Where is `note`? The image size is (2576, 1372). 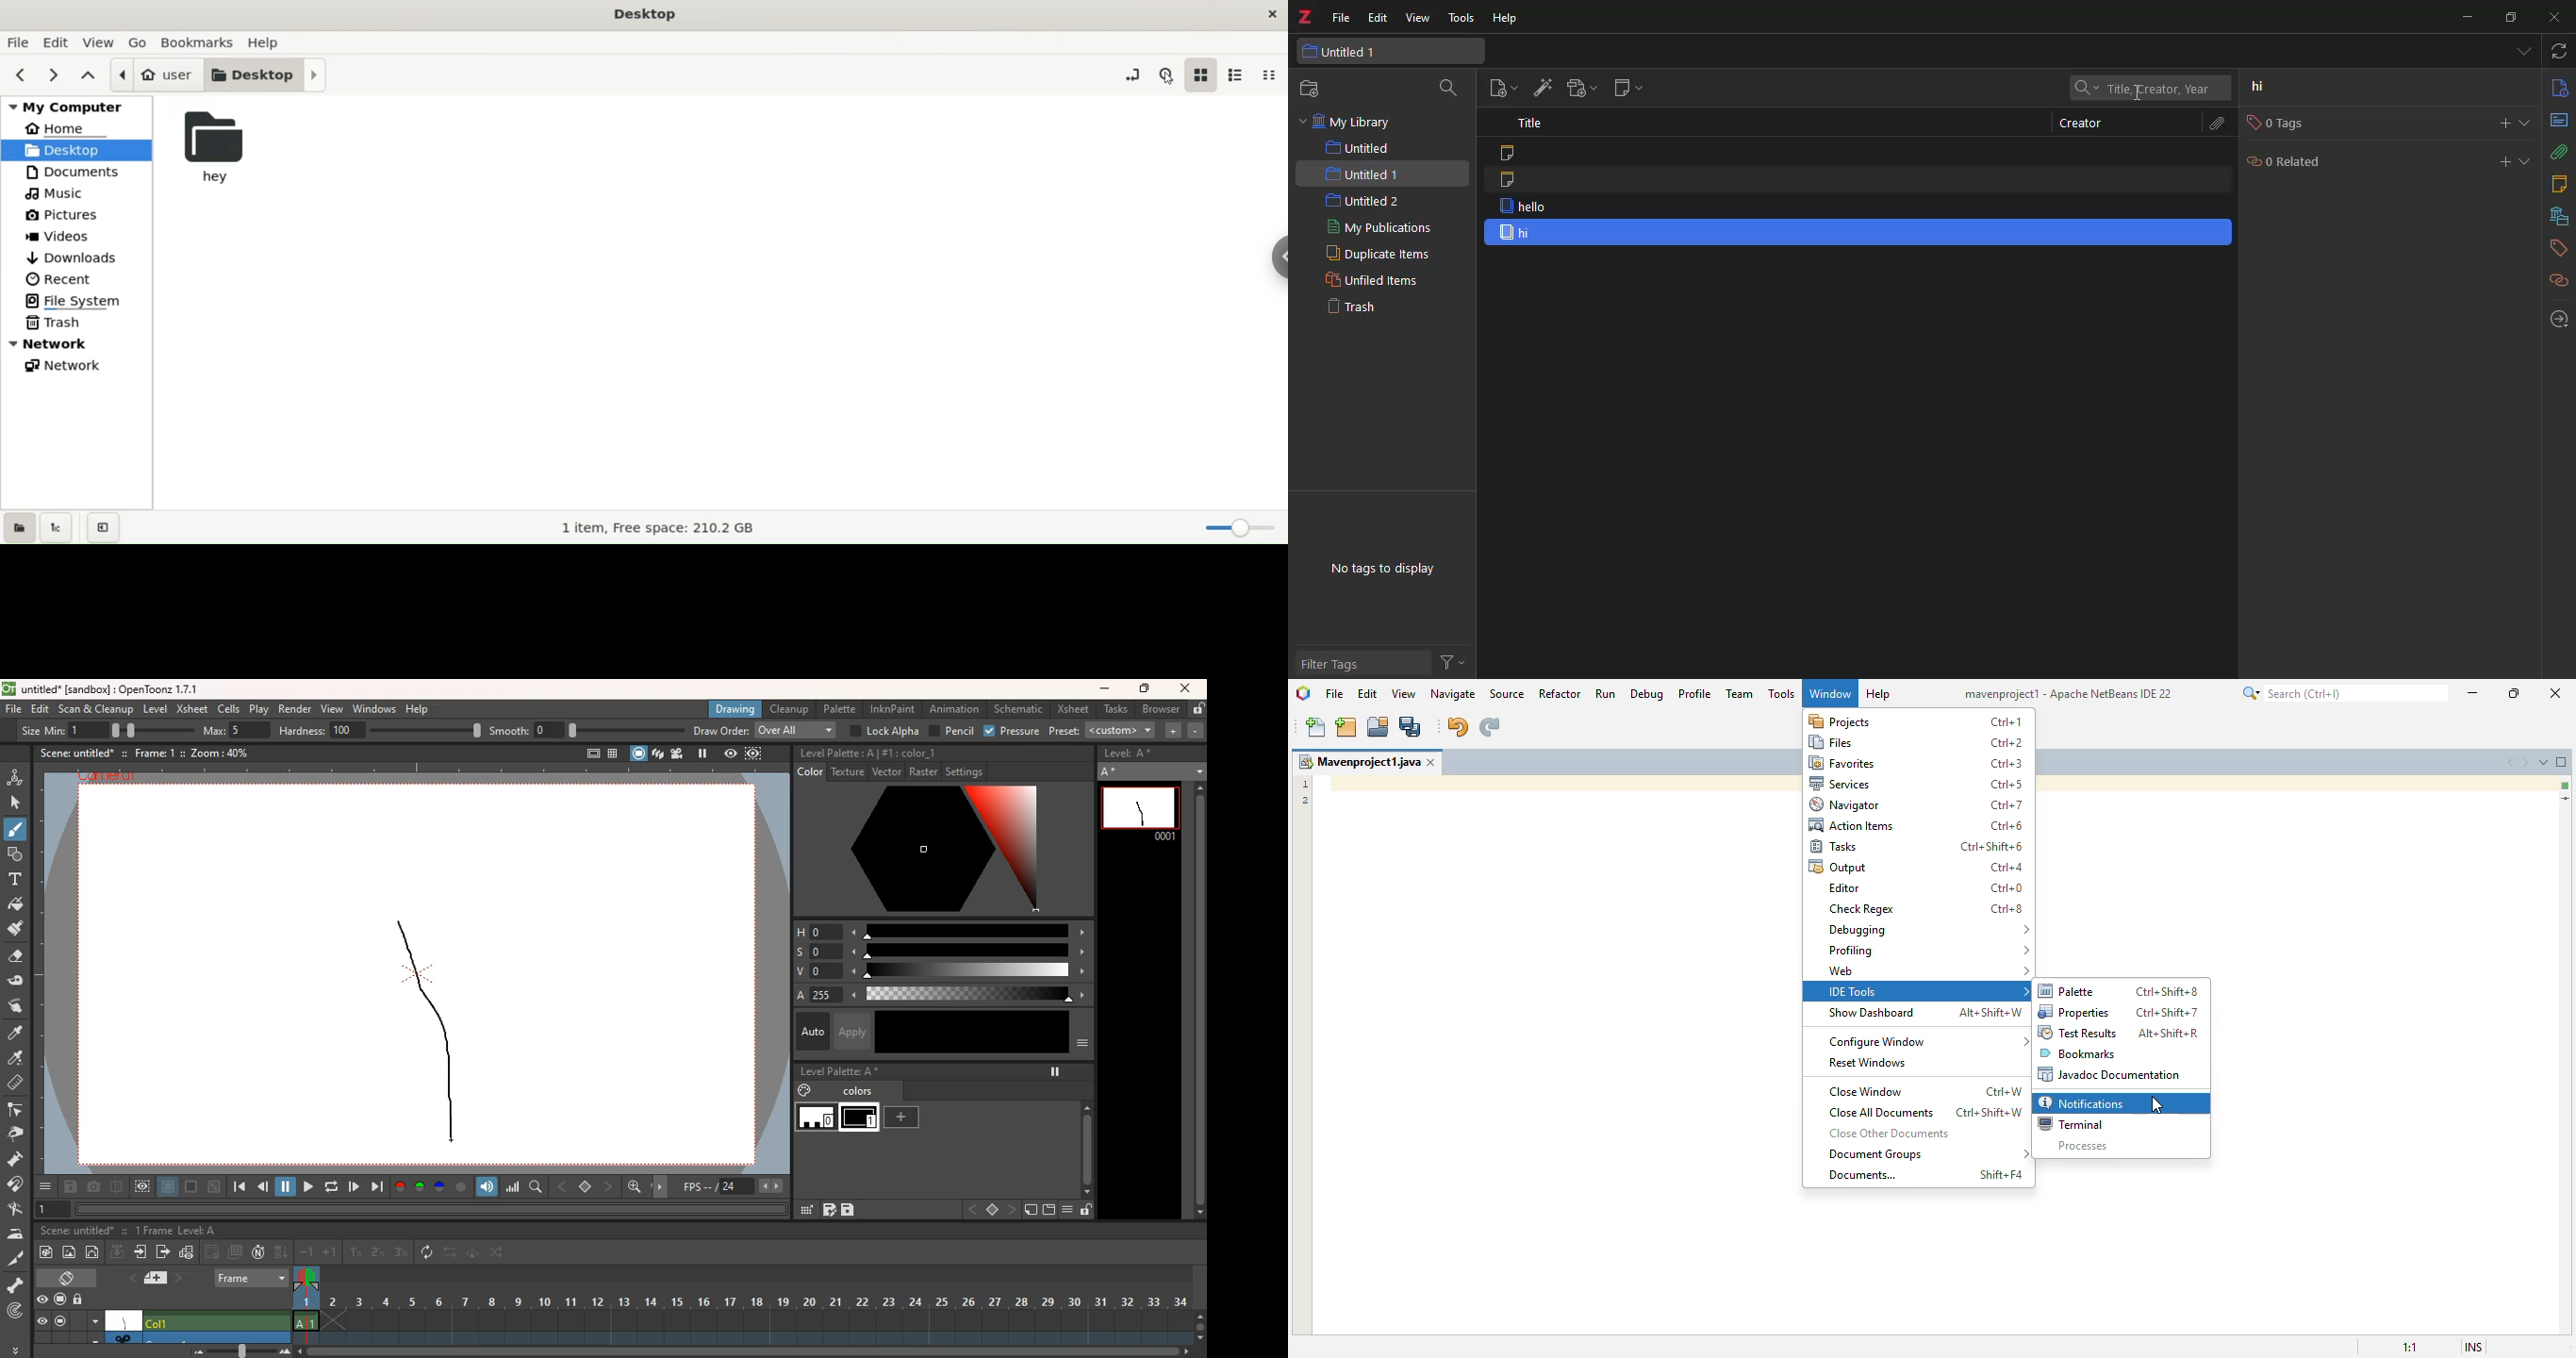 note is located at coordinates (1510, 153).